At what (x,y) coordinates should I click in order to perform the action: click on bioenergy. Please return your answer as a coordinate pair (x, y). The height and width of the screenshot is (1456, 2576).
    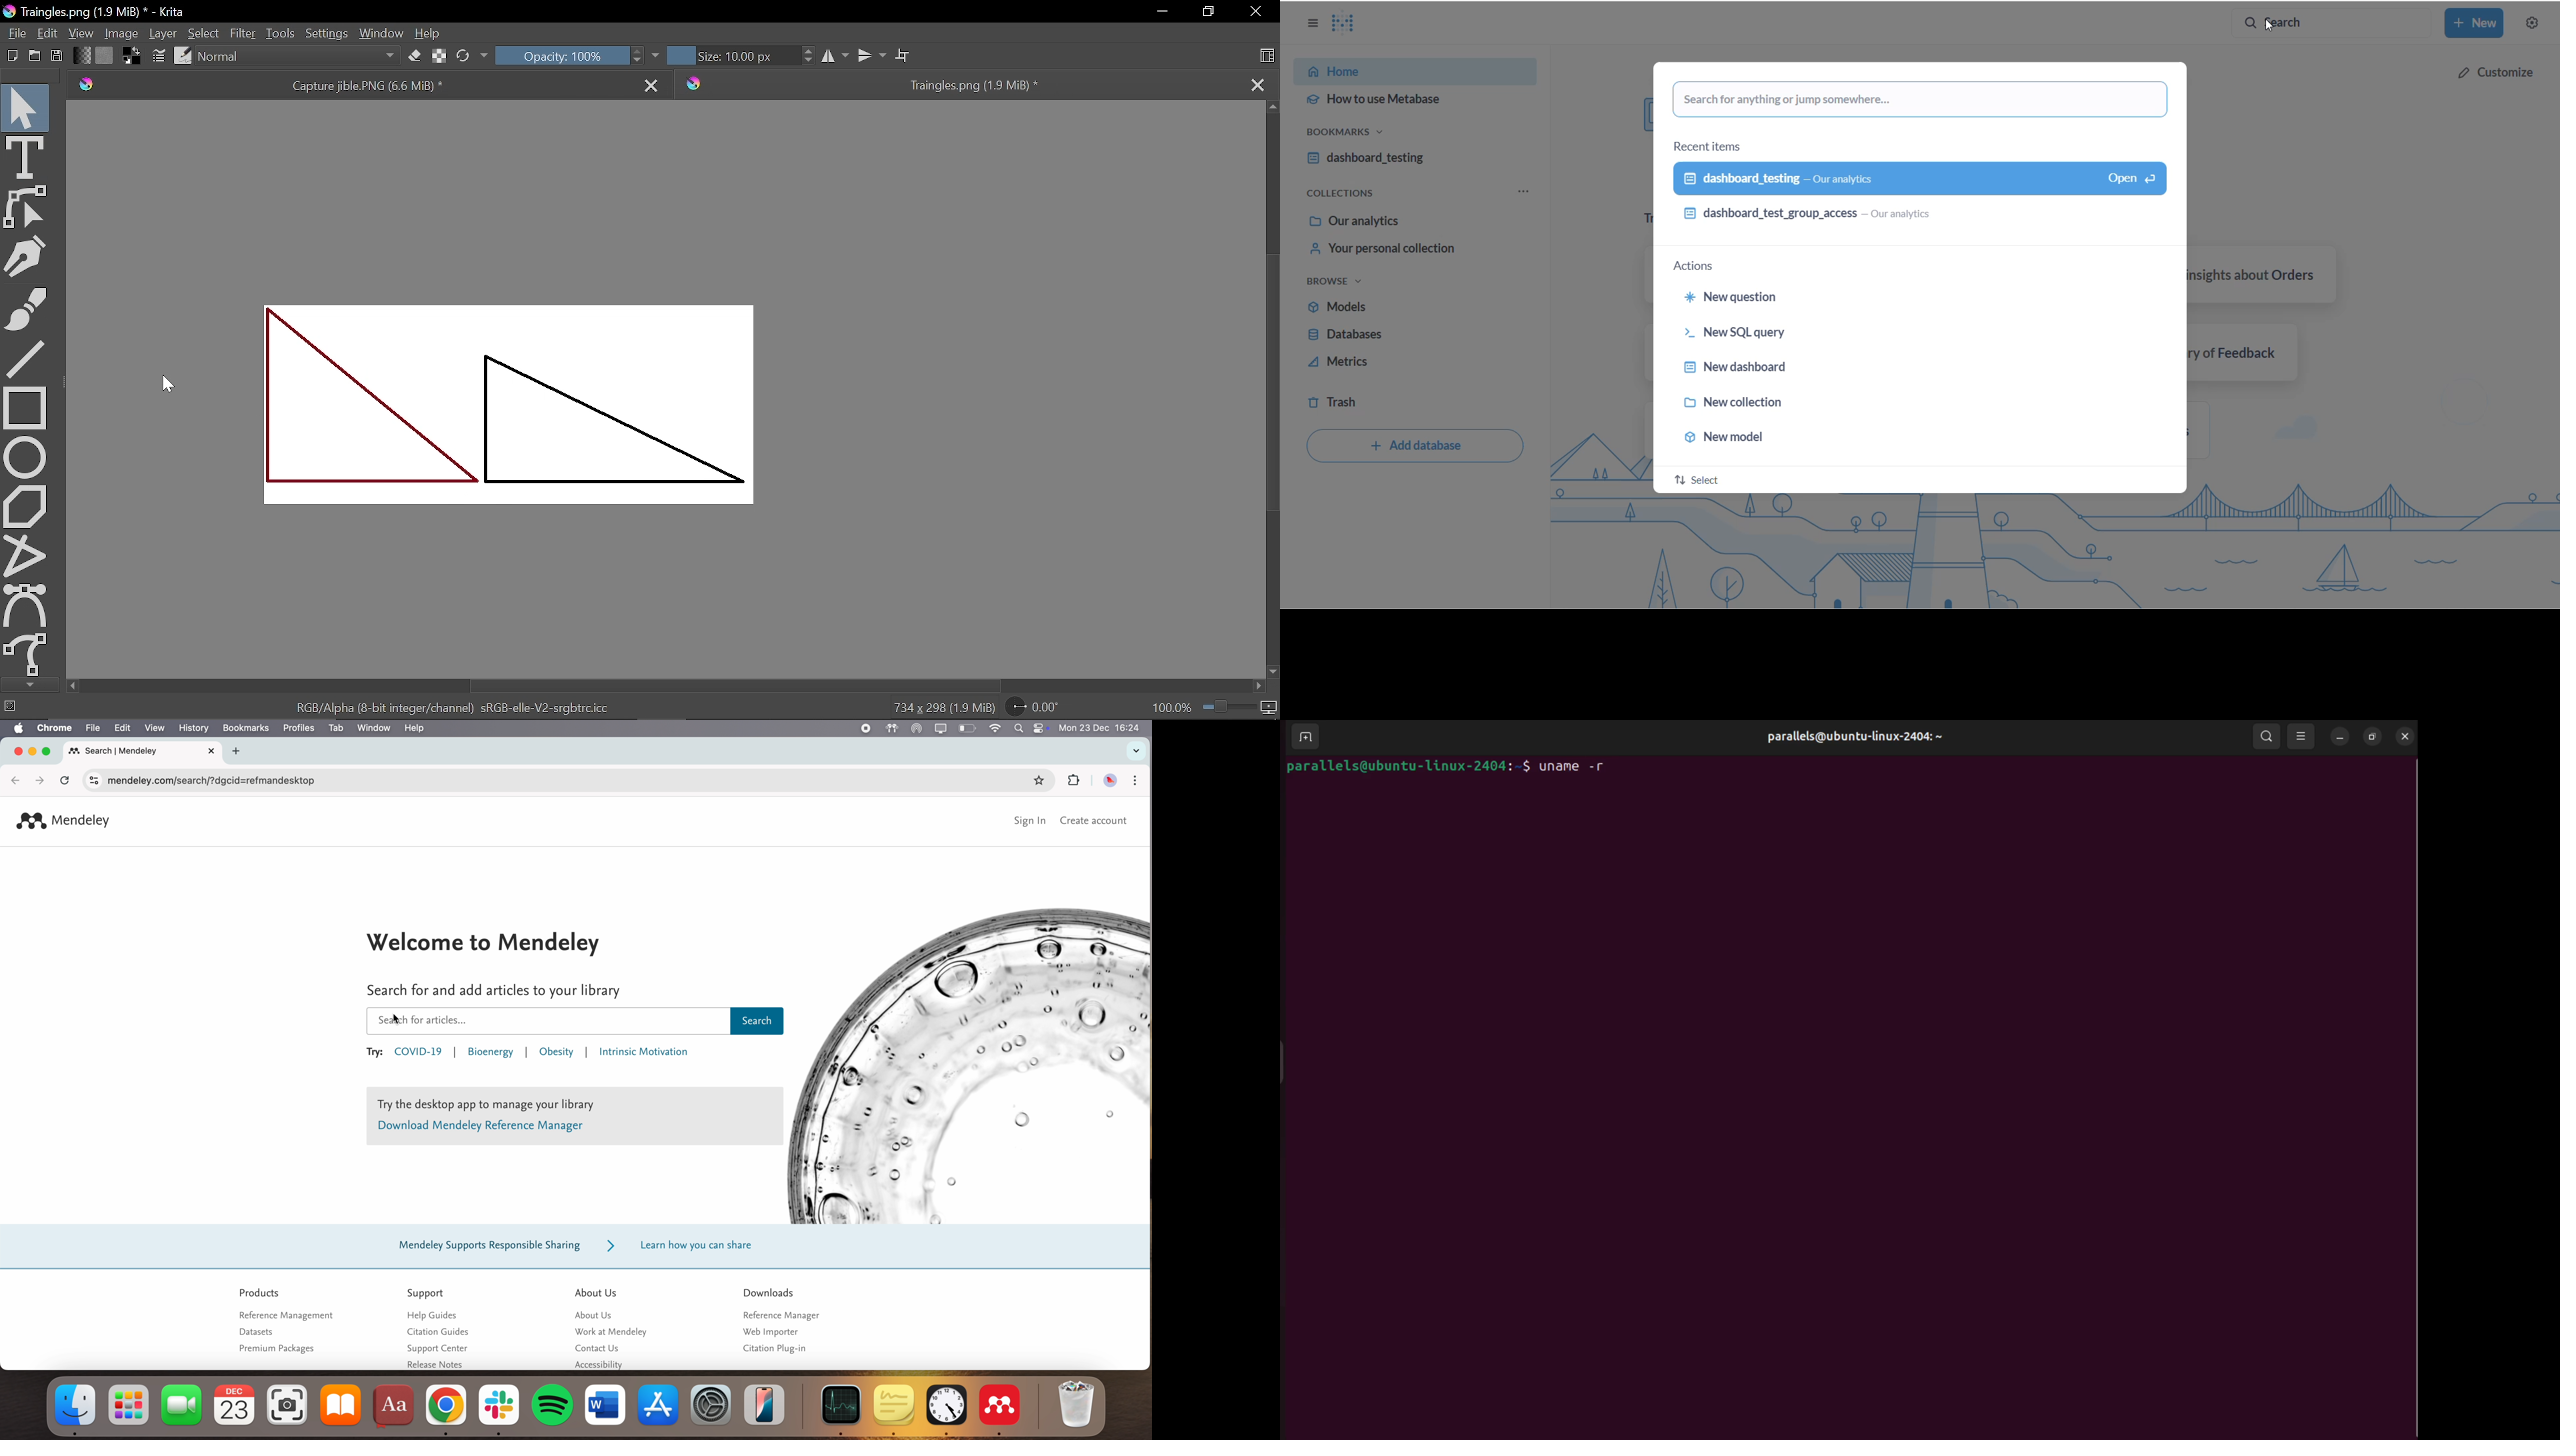
    Looking at the image, I should click on (490, 1055).